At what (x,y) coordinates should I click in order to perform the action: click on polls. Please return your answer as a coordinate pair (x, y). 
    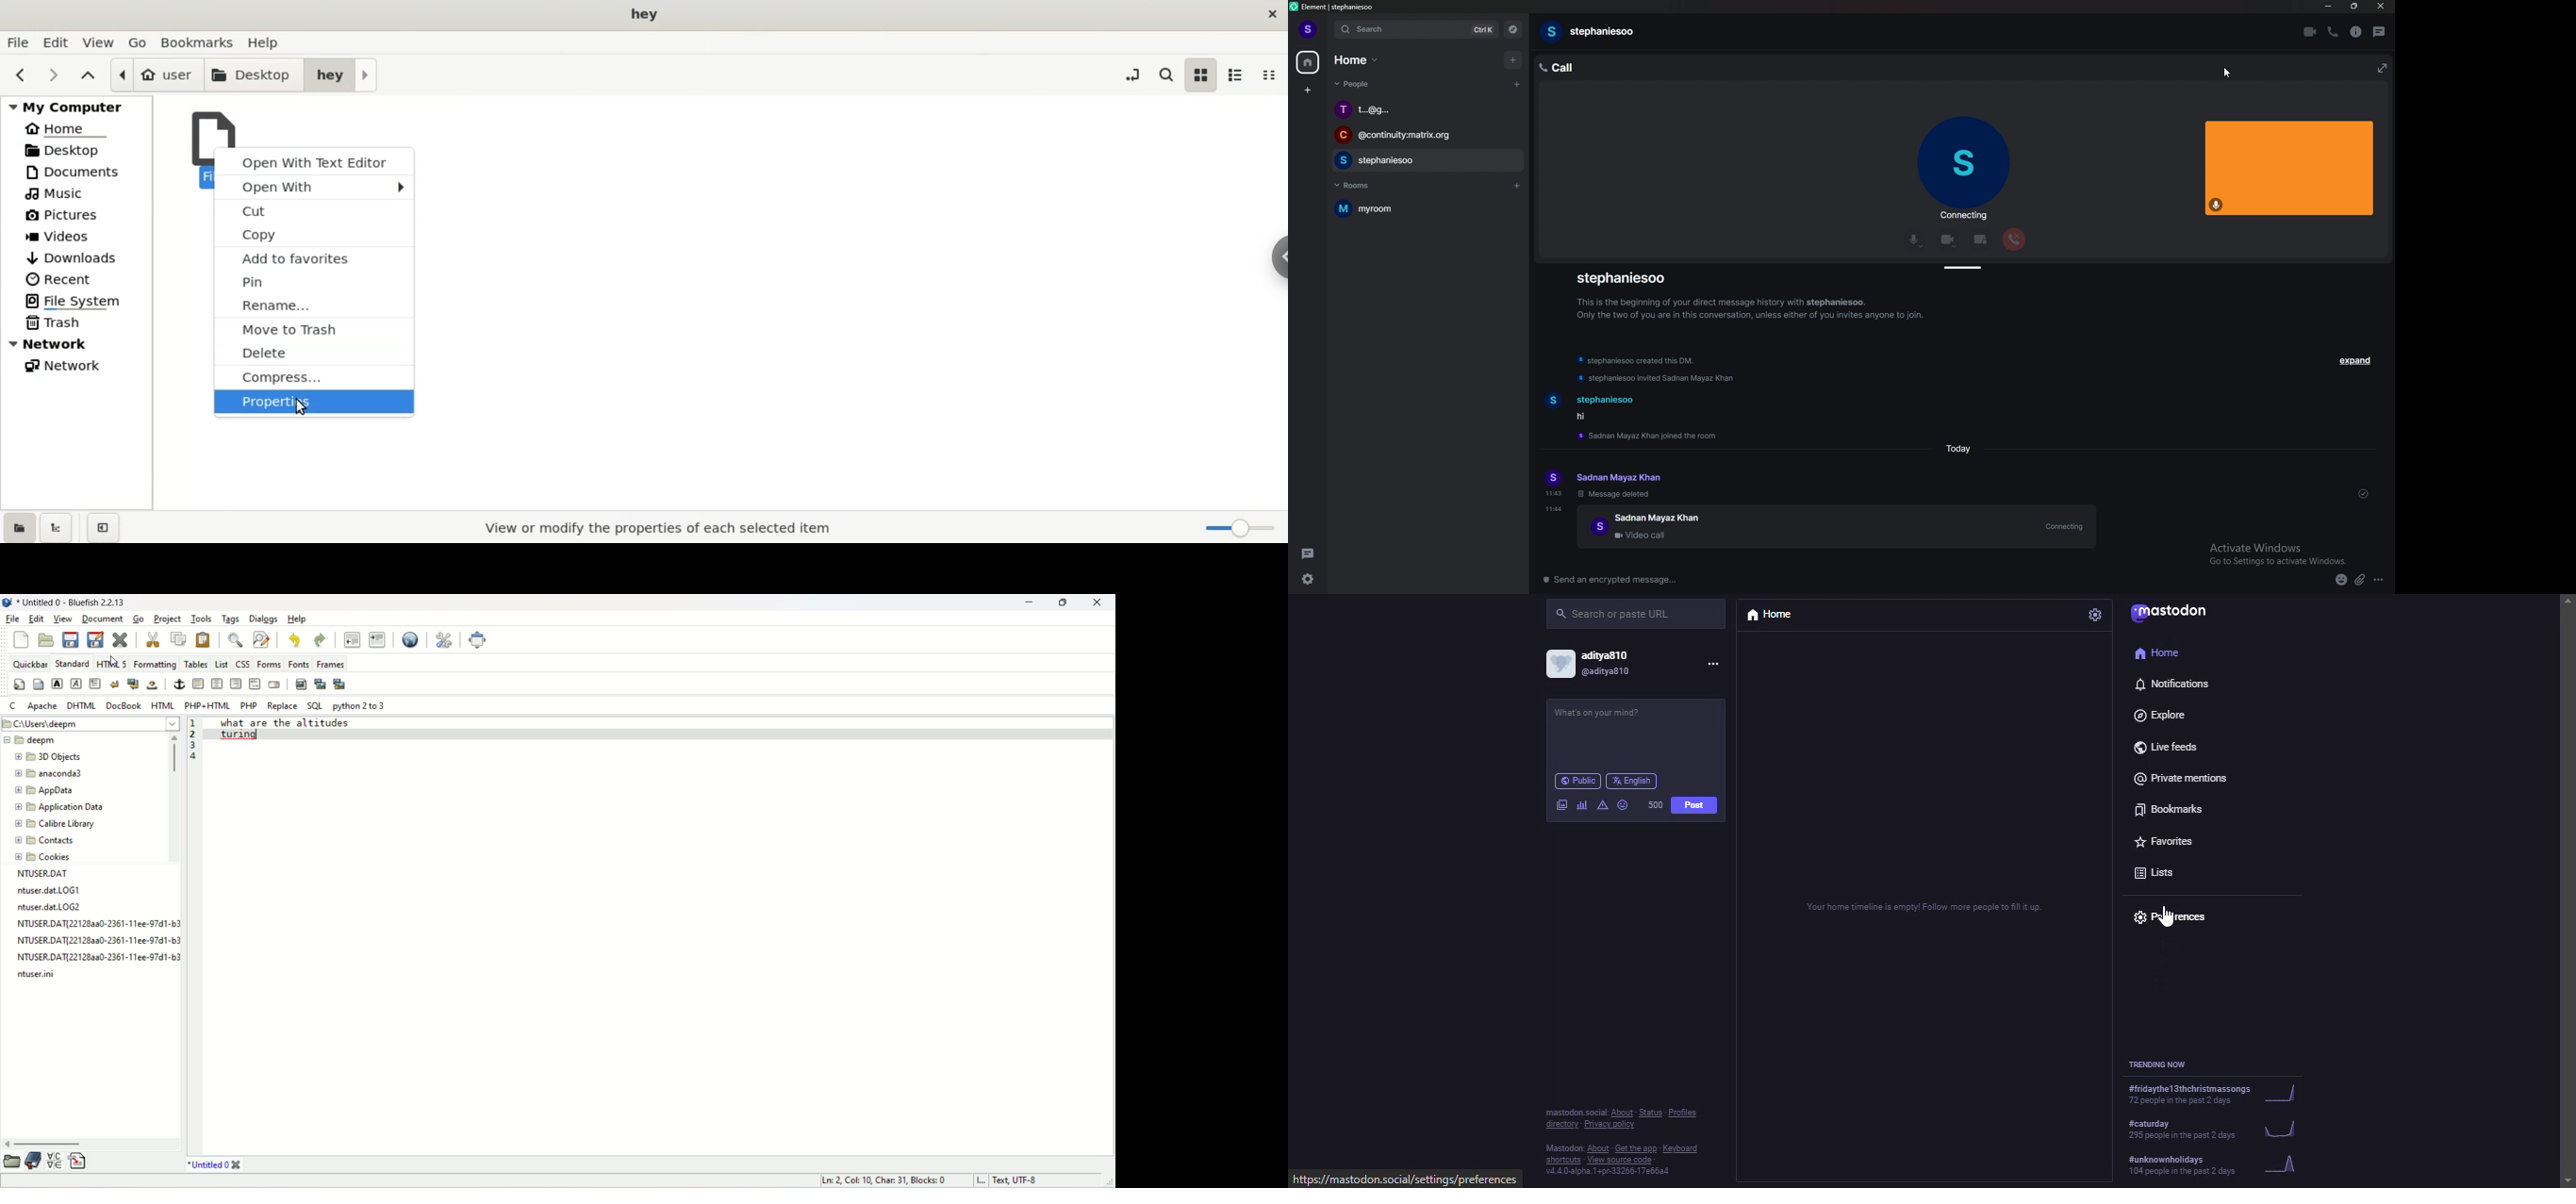
    Looking at the image, I should click on (1583, 806).